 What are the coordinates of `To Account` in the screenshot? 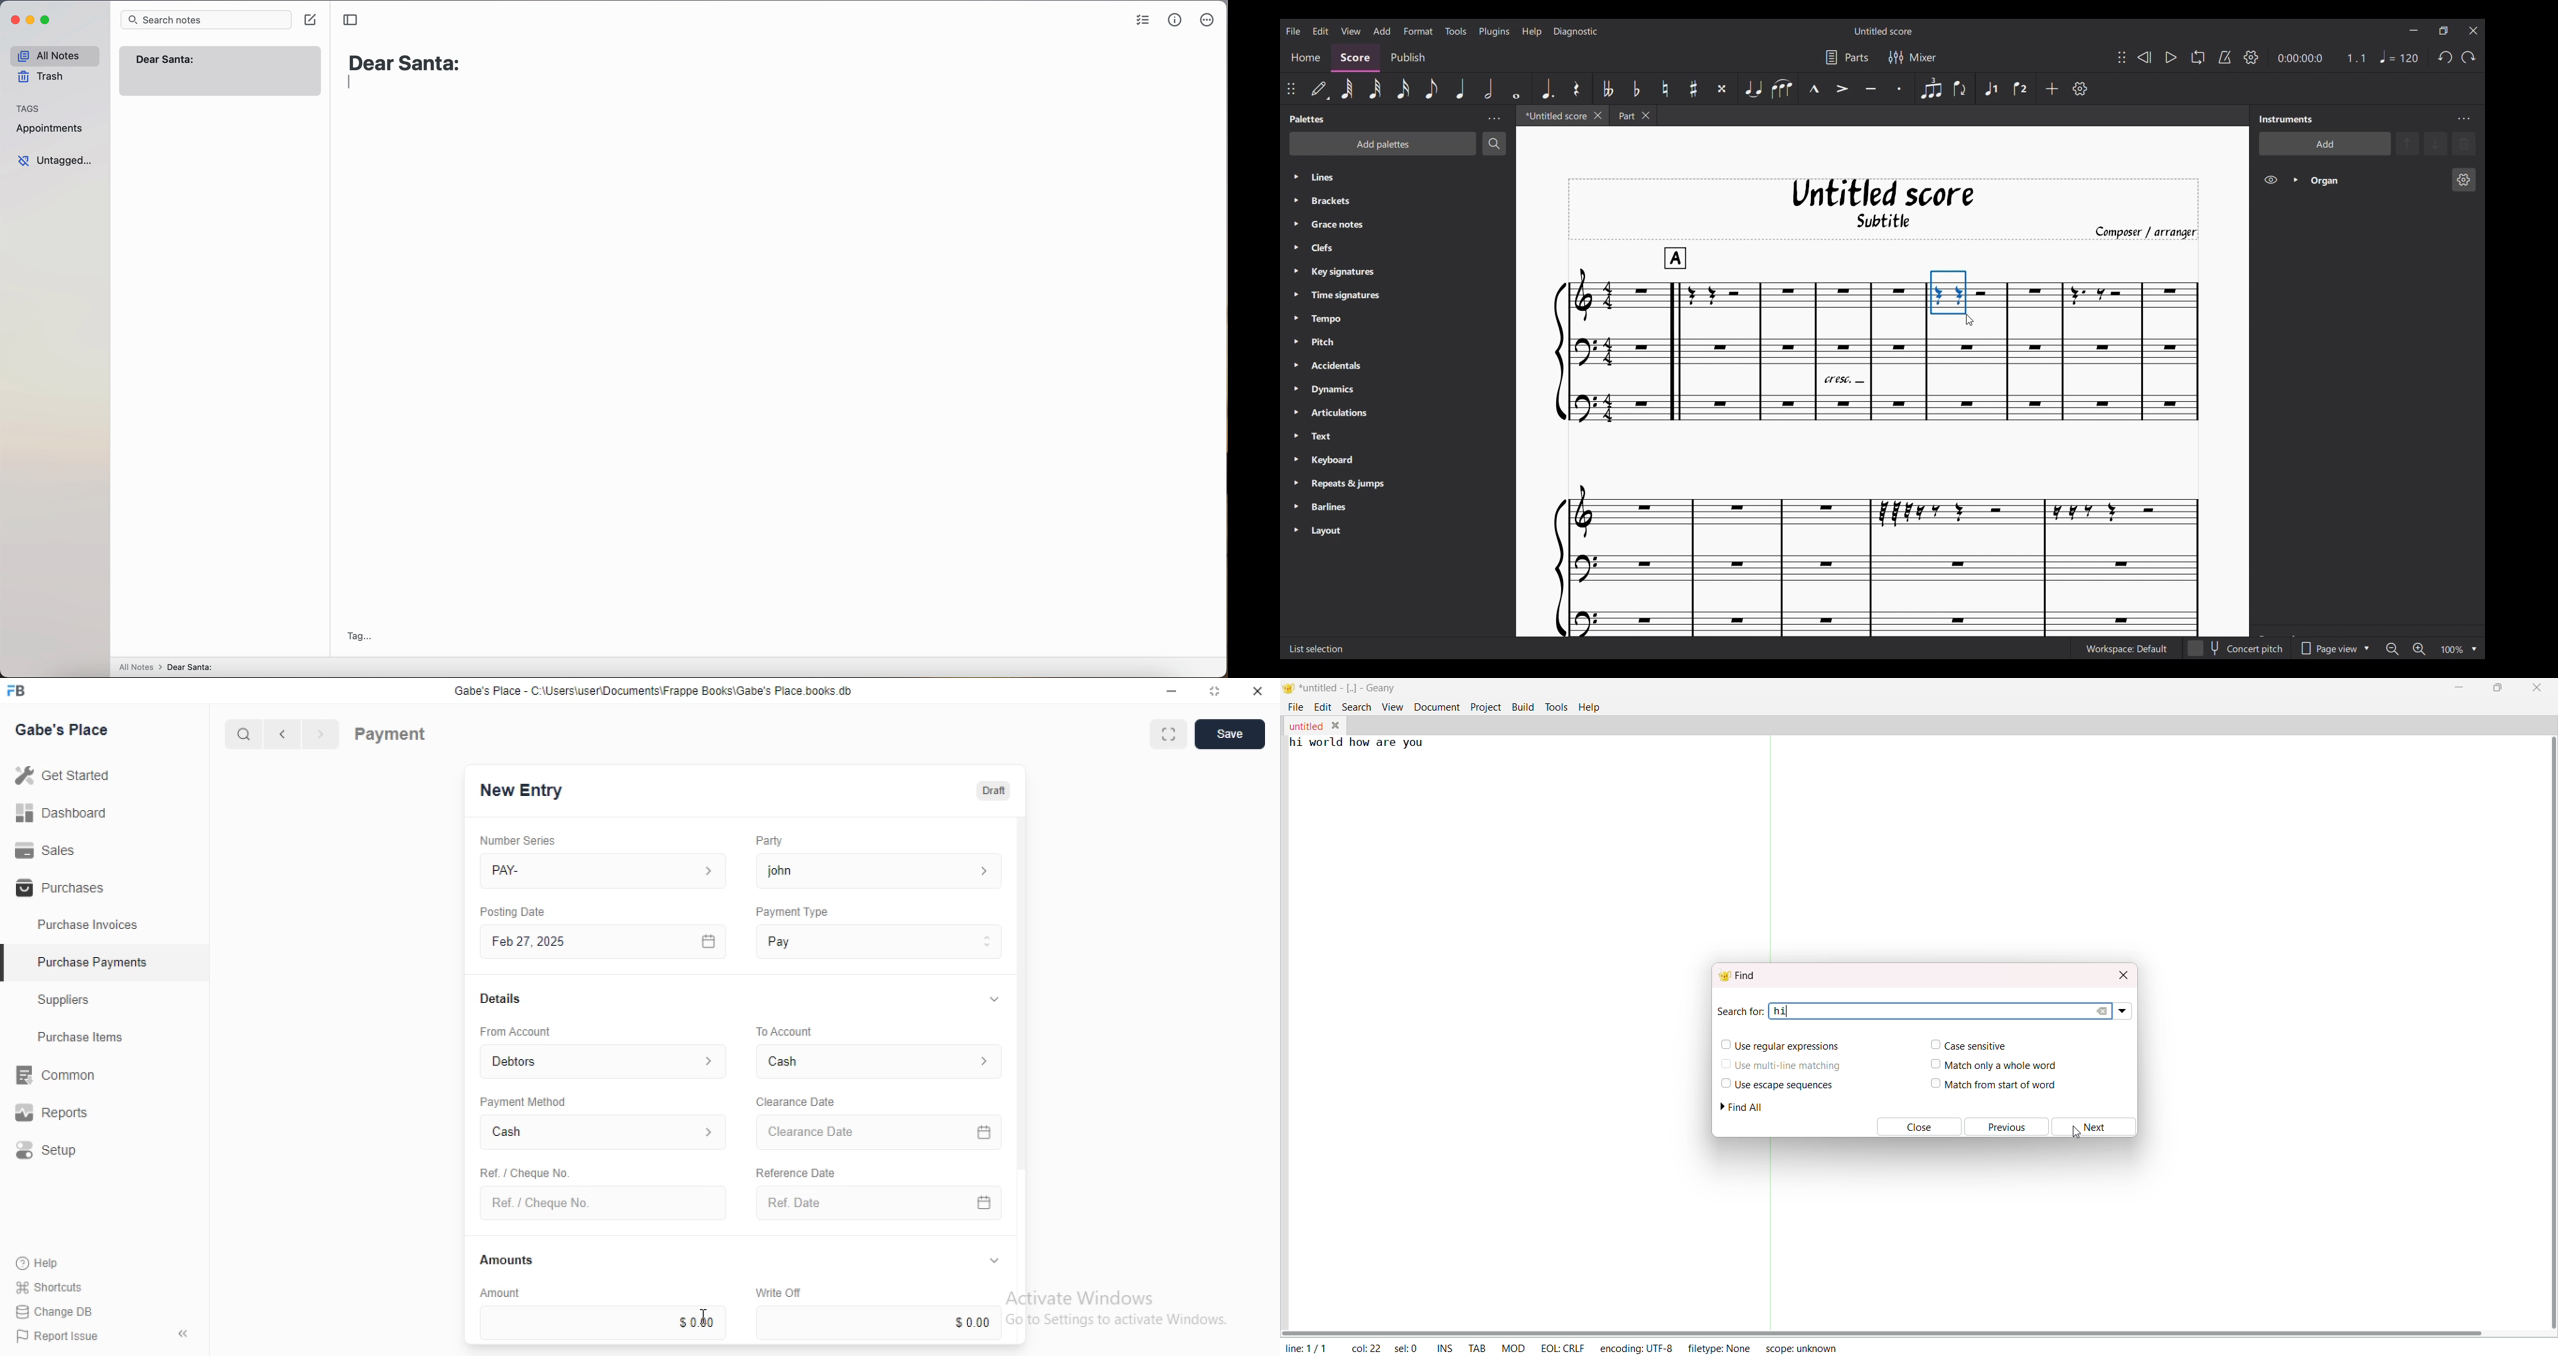 It's located at (782, 1030).